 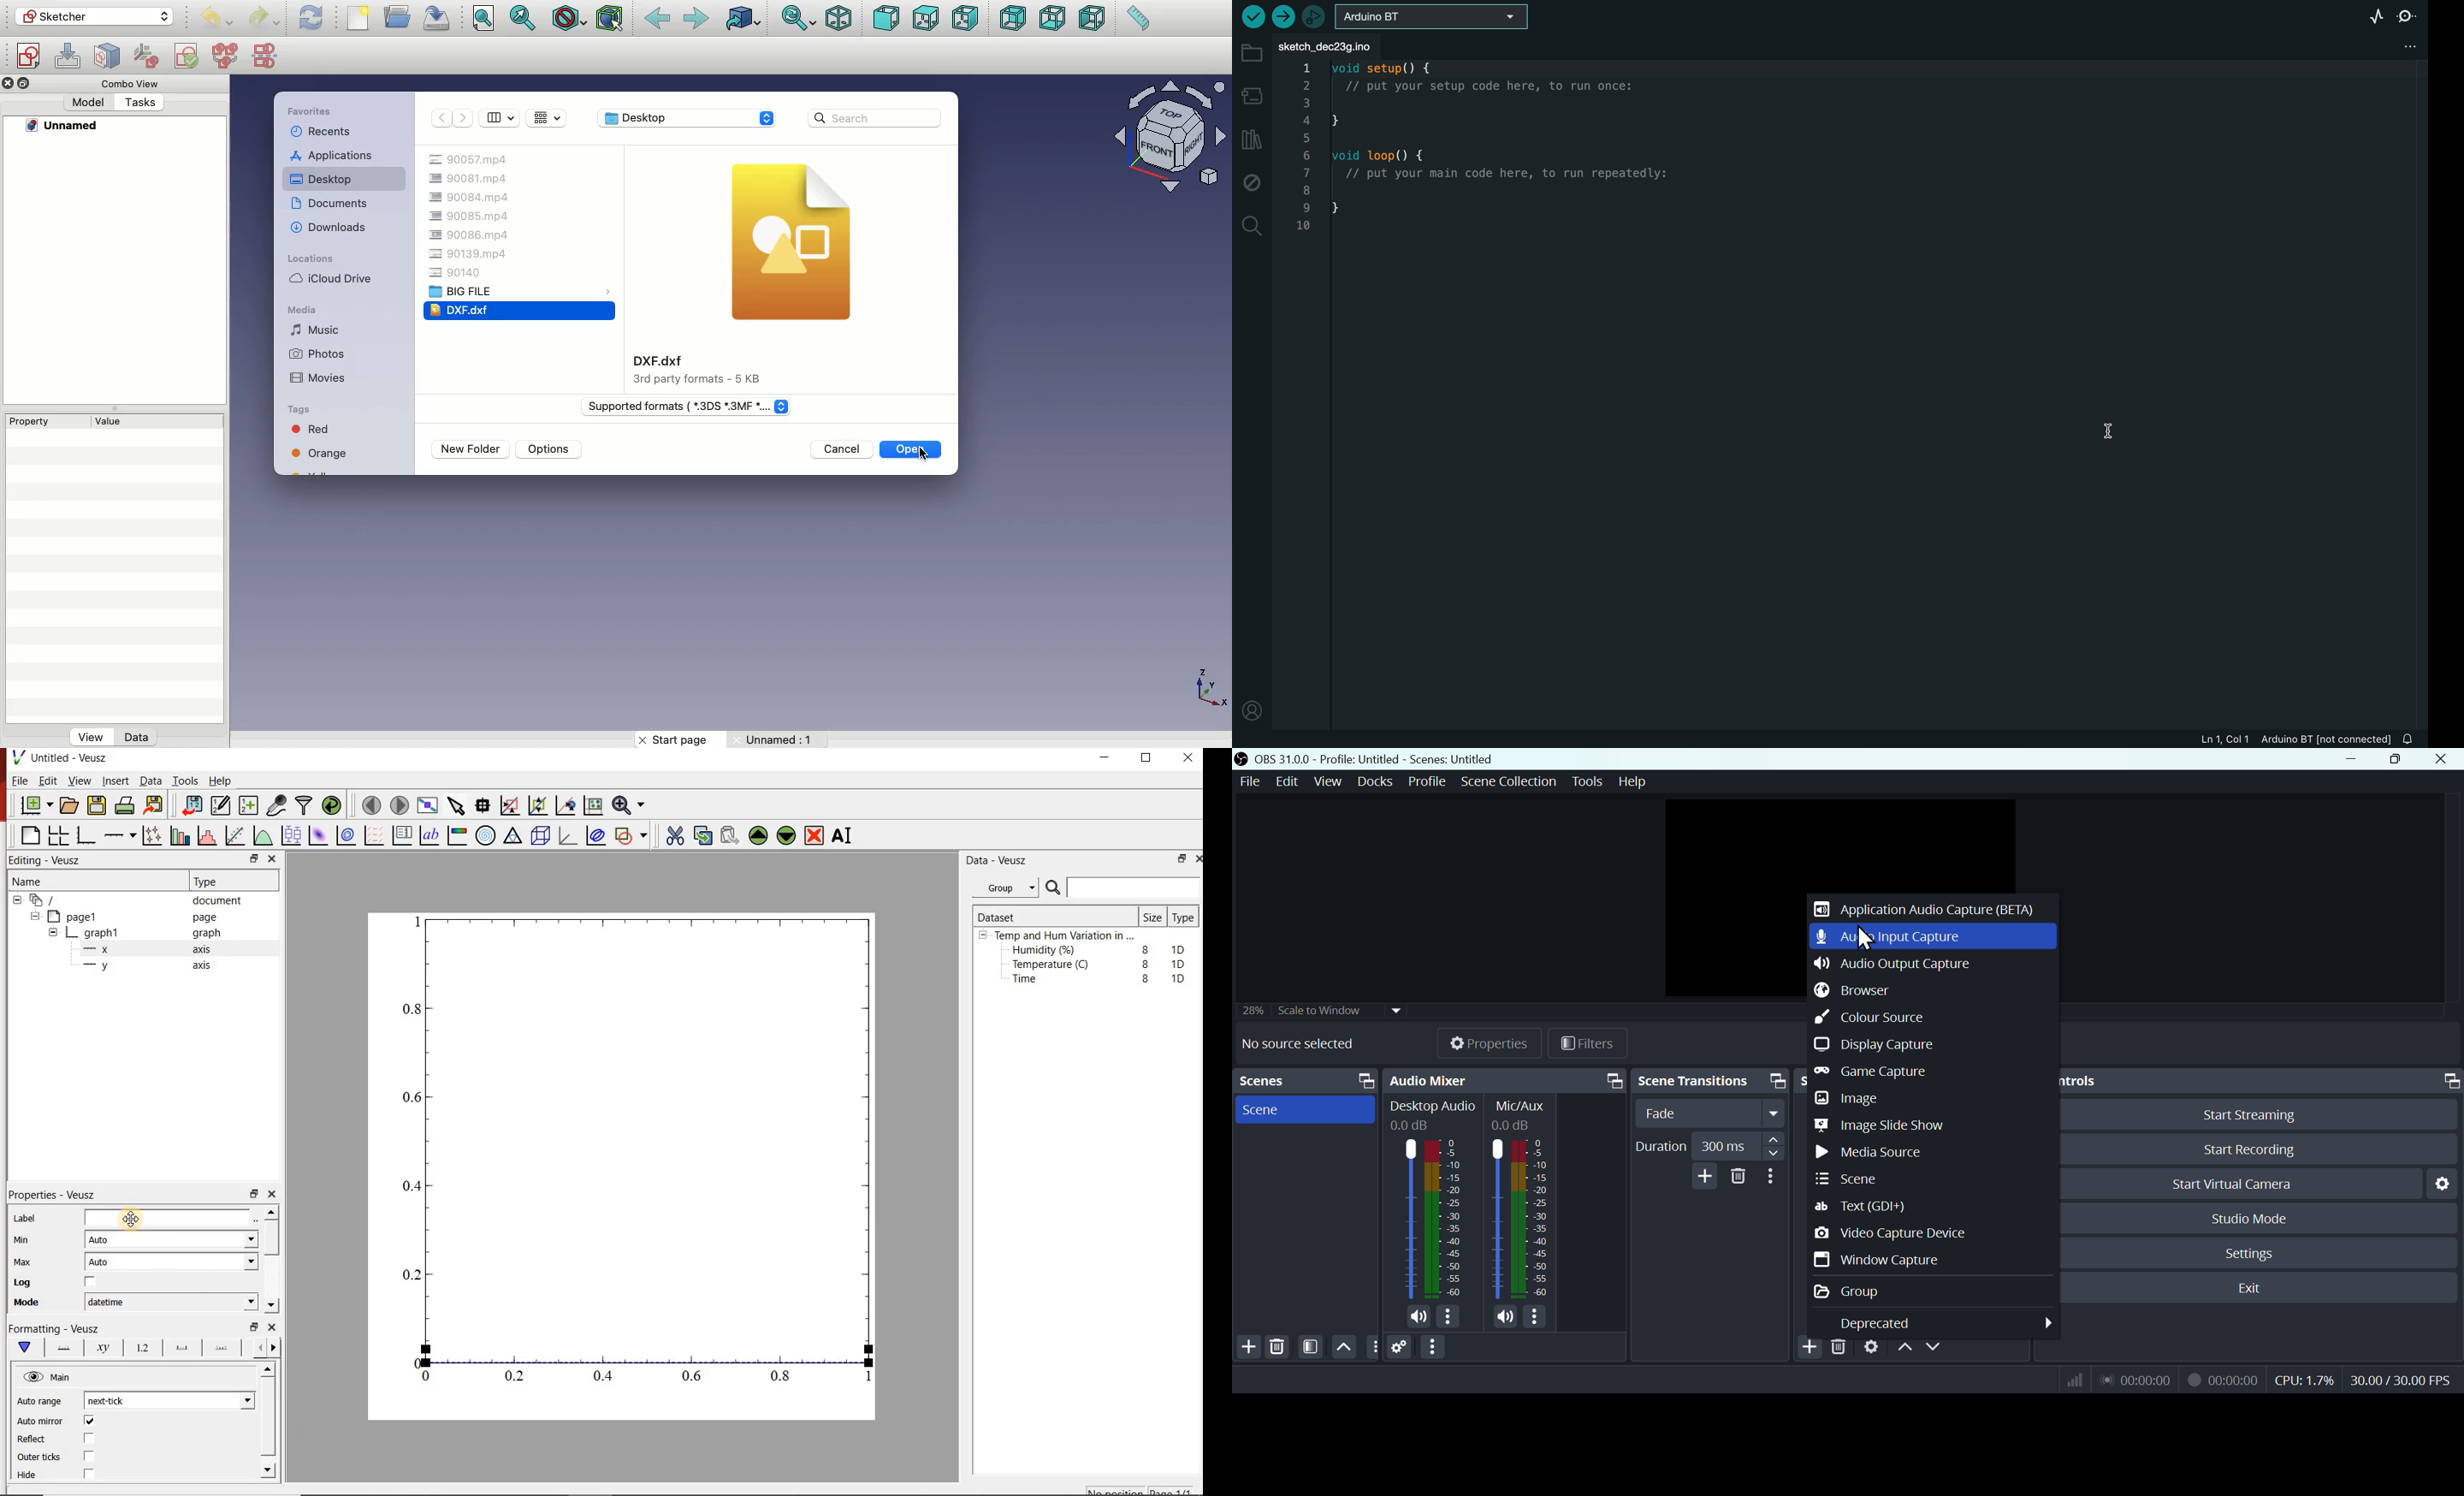 What do you see at coordinates (1901, 1016) in the screenshot?
I see `colour scheme` at bounding box center [1901, 1016].